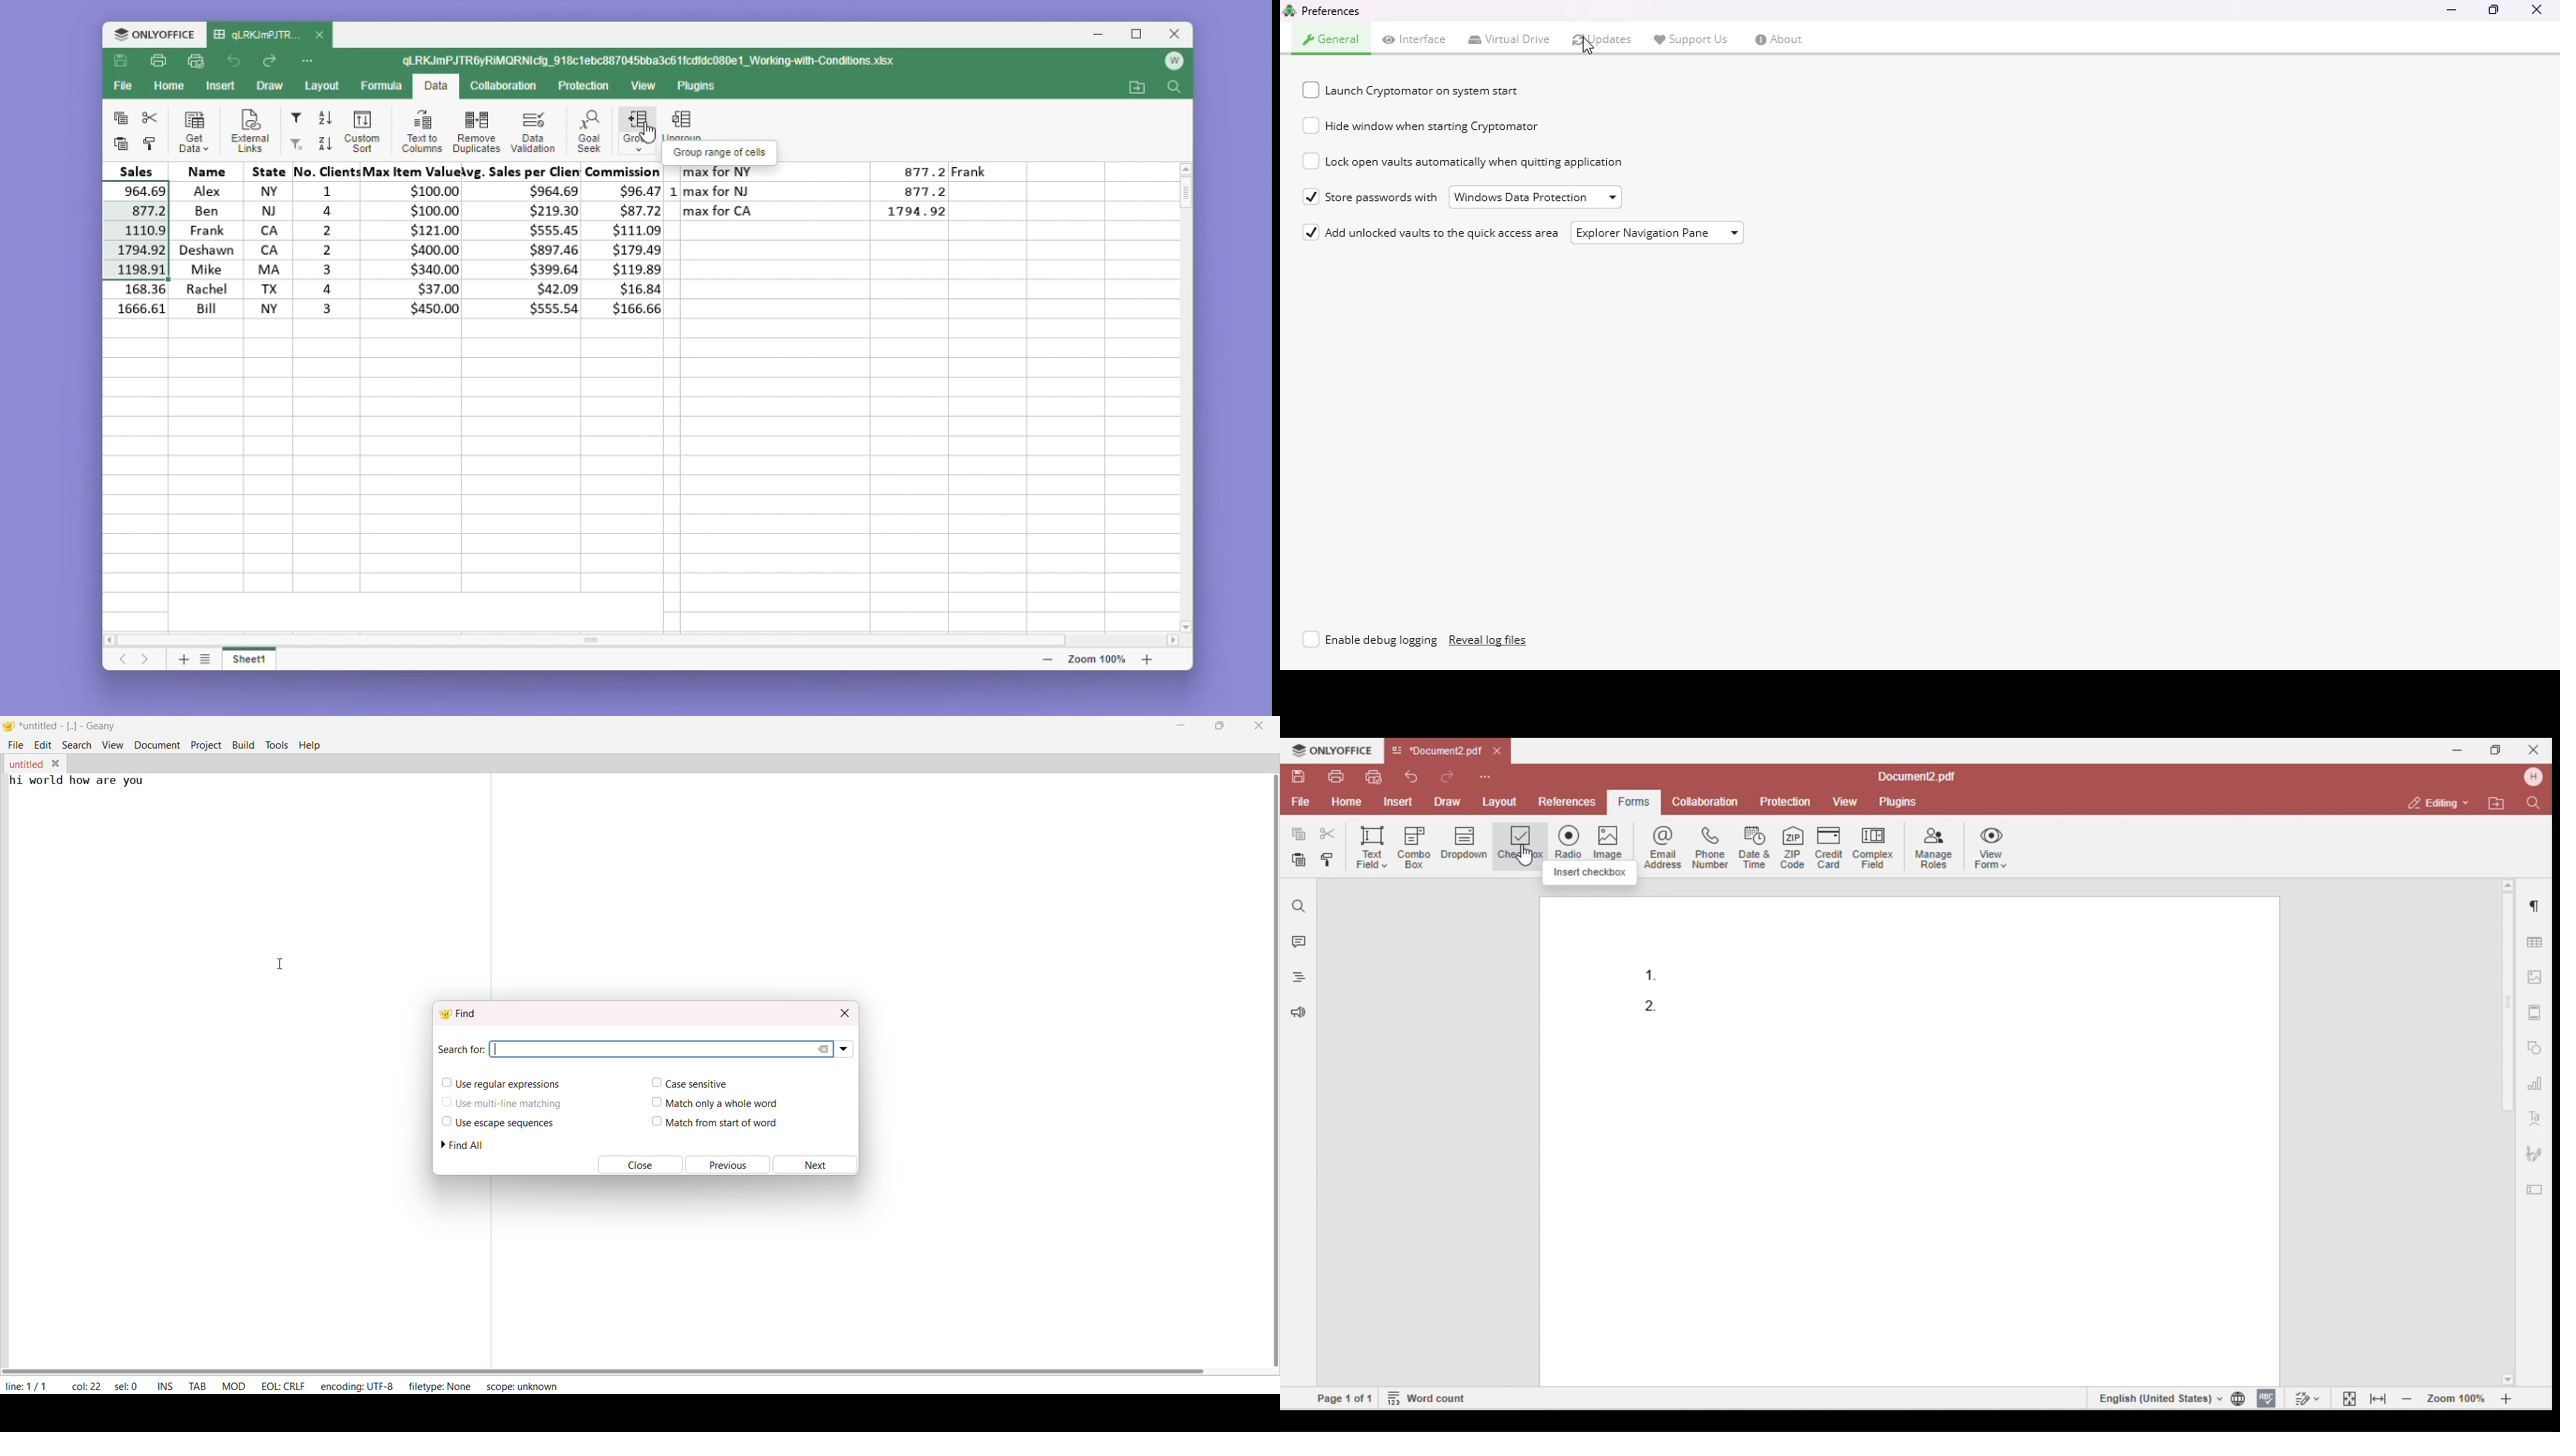  I want to click on Protection, so click(579, 87).